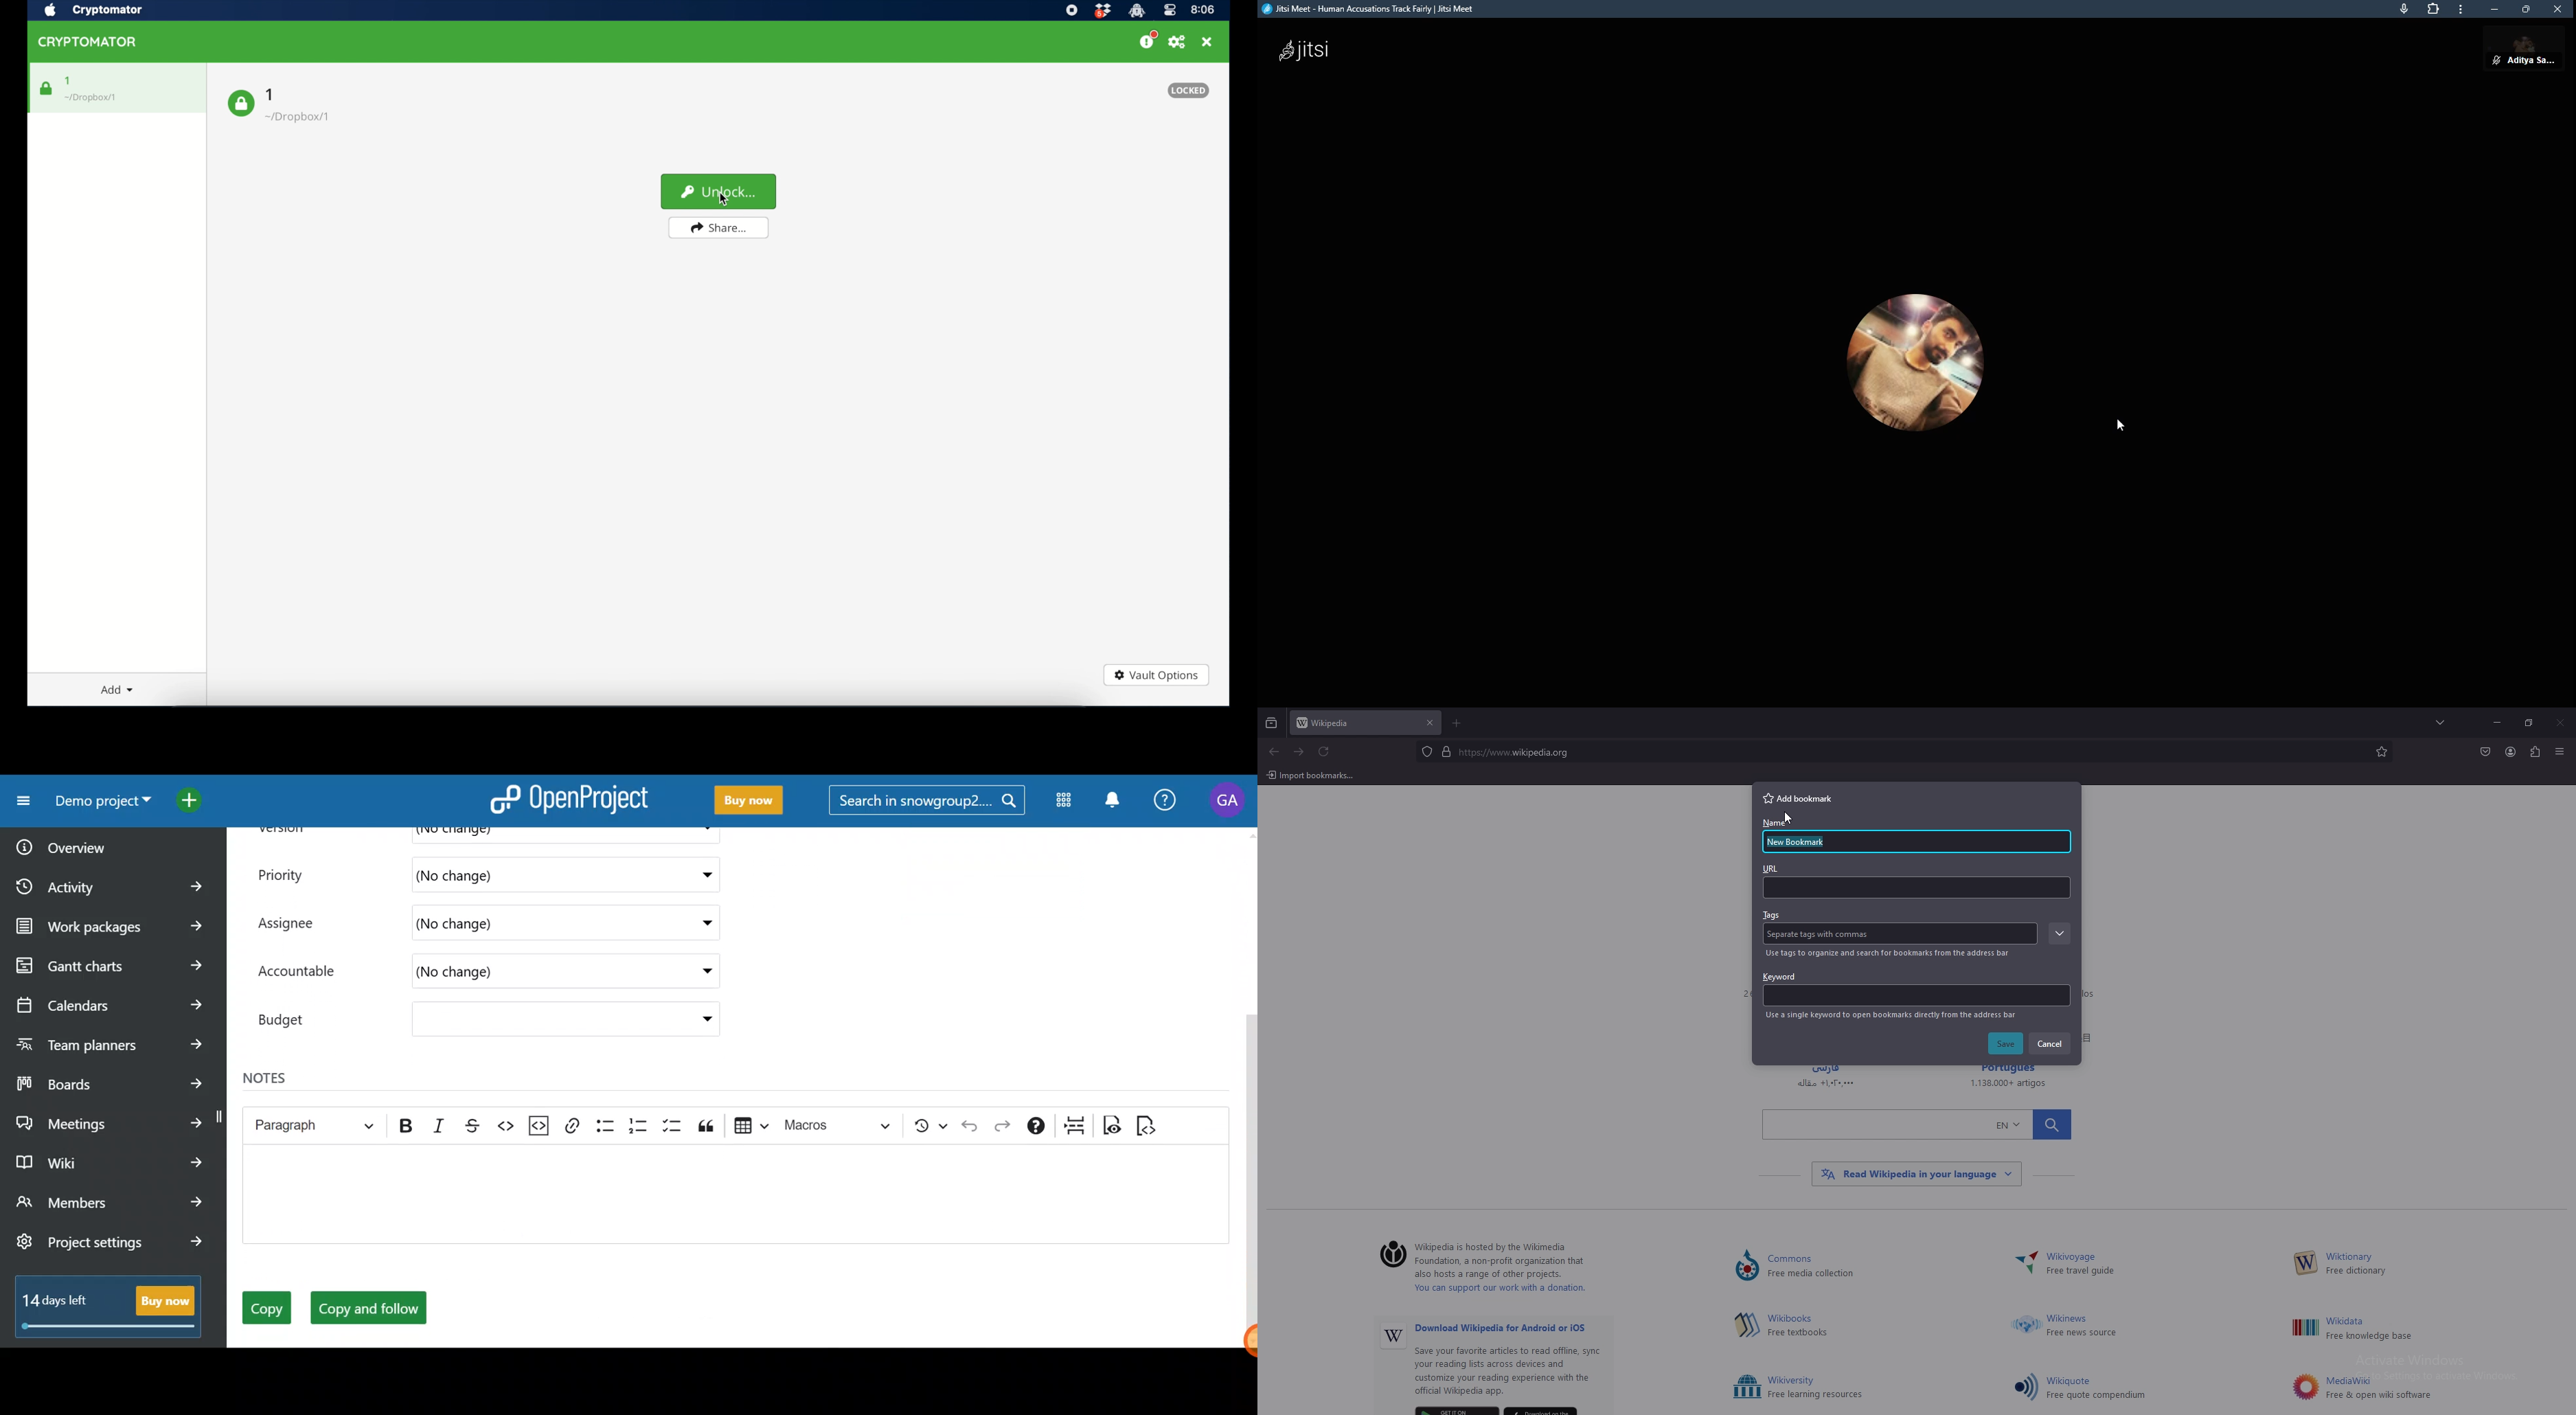  Describe the element at coordinates (1060, 802) in the screenshot. I see `Modules` at that location.